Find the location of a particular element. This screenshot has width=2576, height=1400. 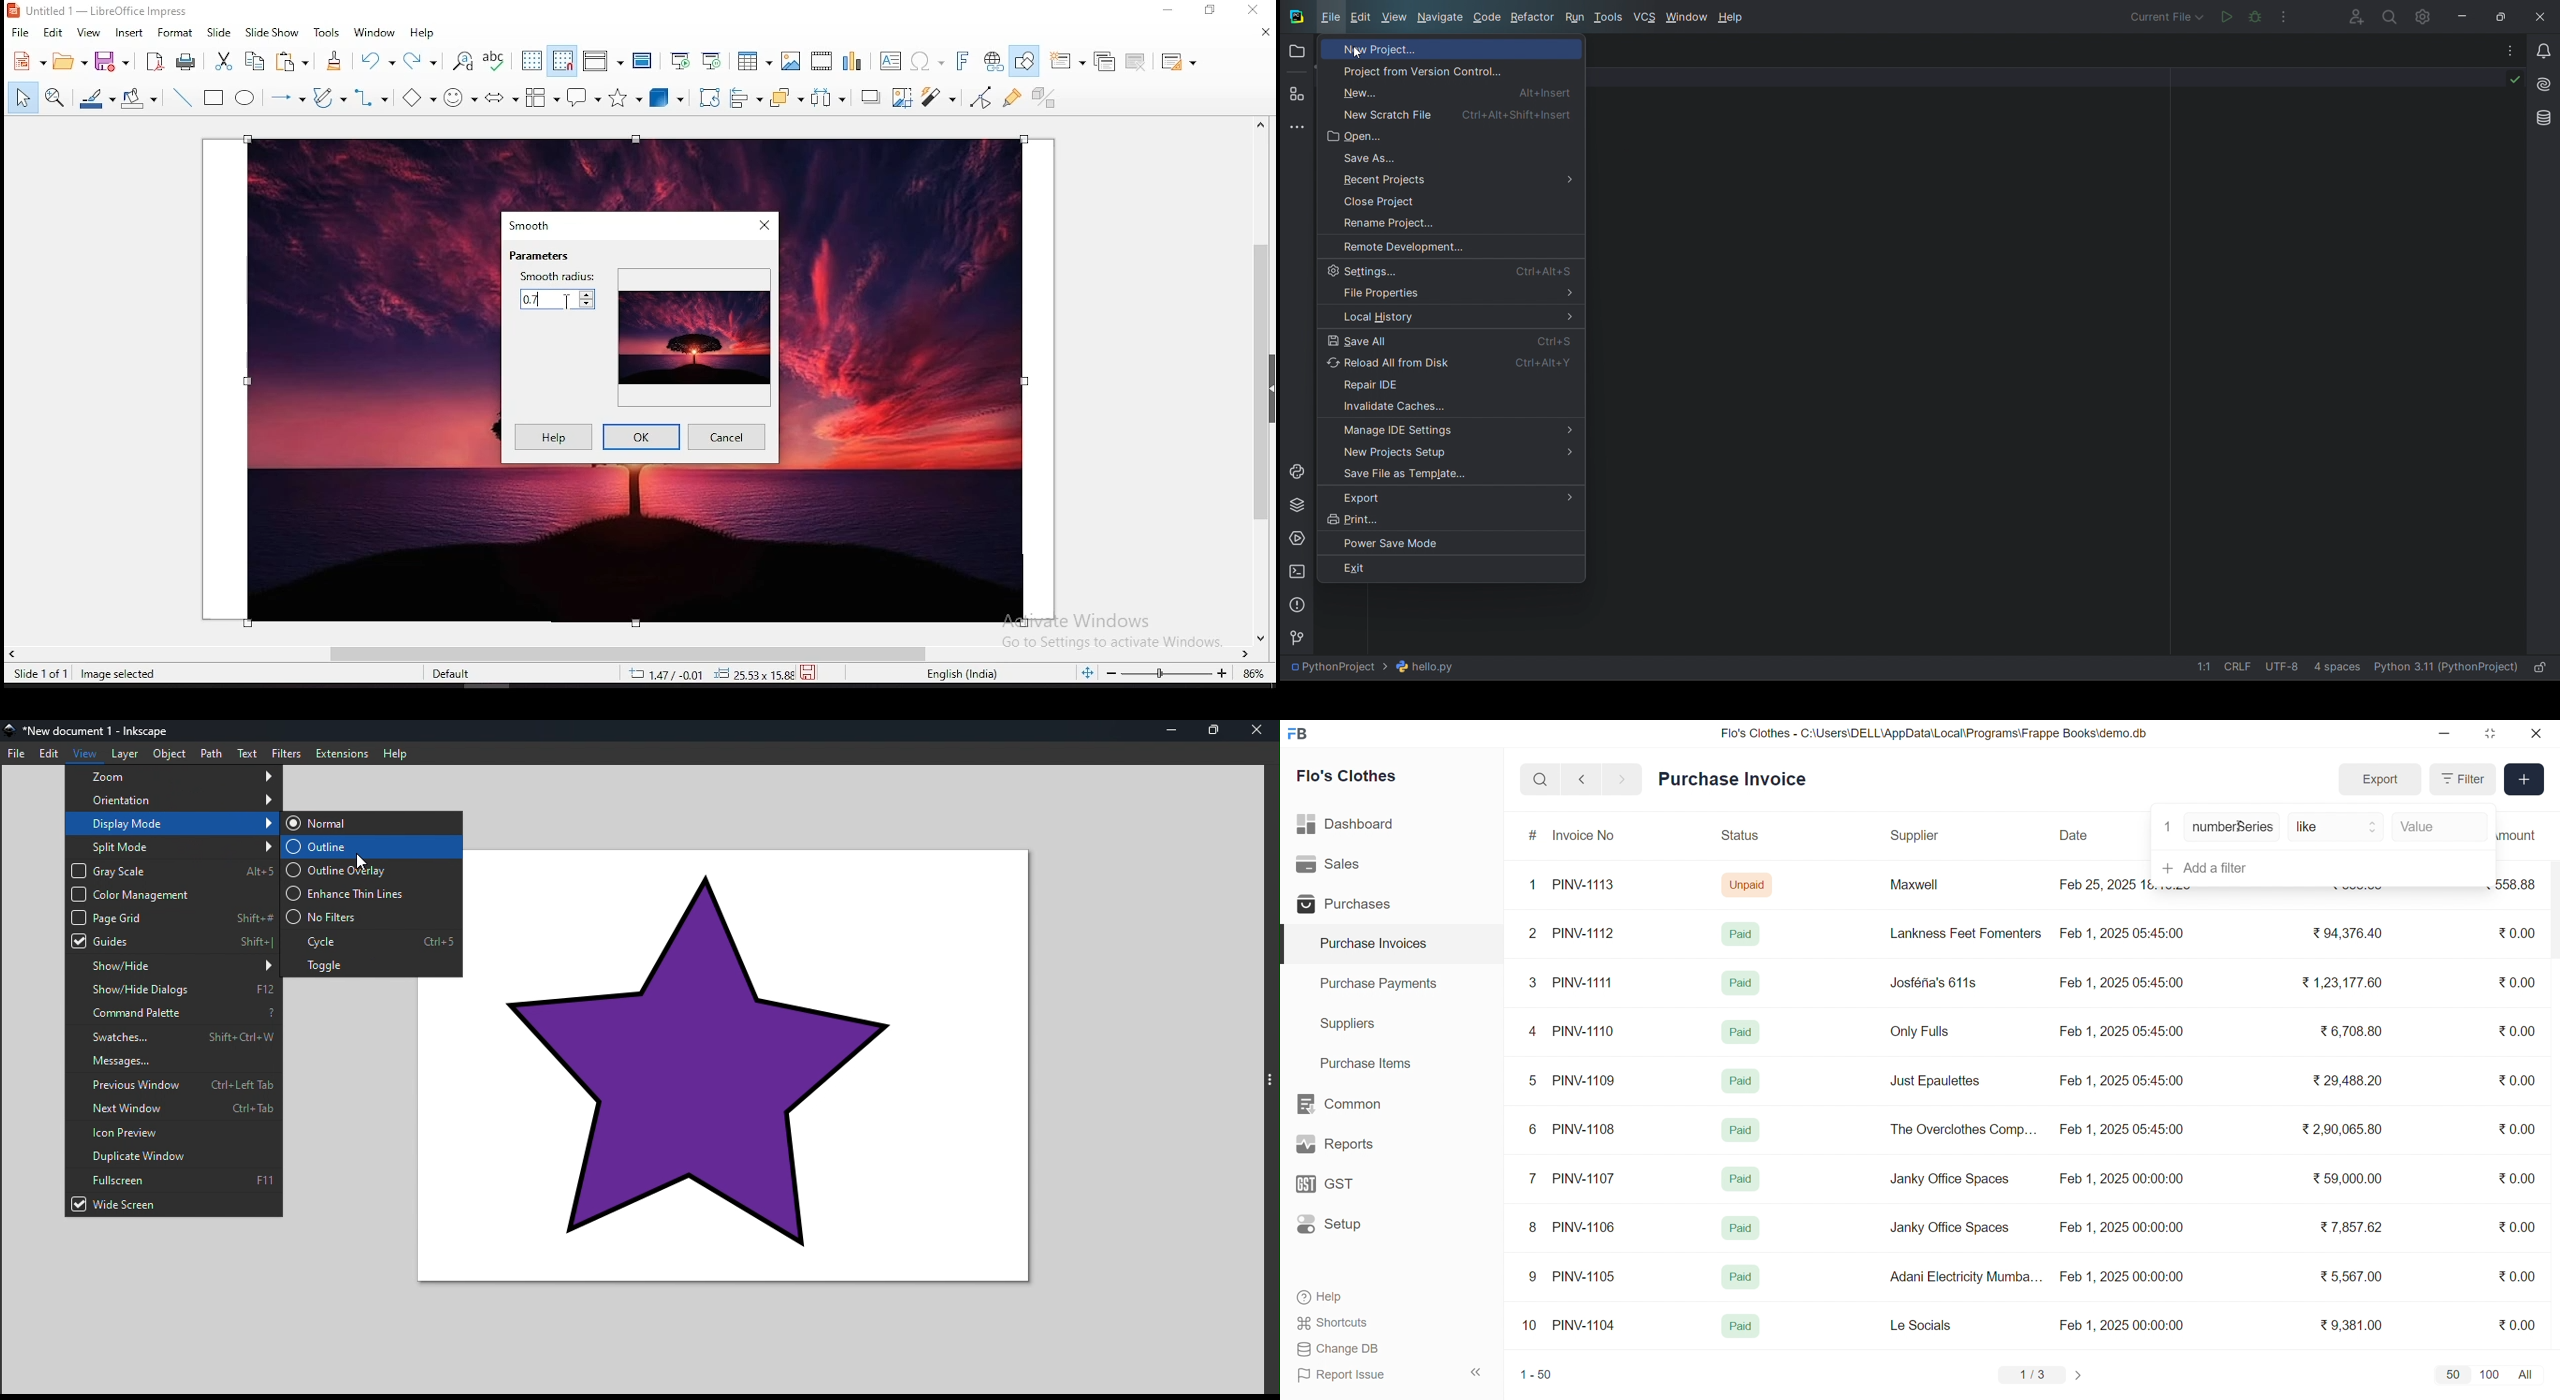

₹ 59,000.00 is located at coordinates (2351, 1180).